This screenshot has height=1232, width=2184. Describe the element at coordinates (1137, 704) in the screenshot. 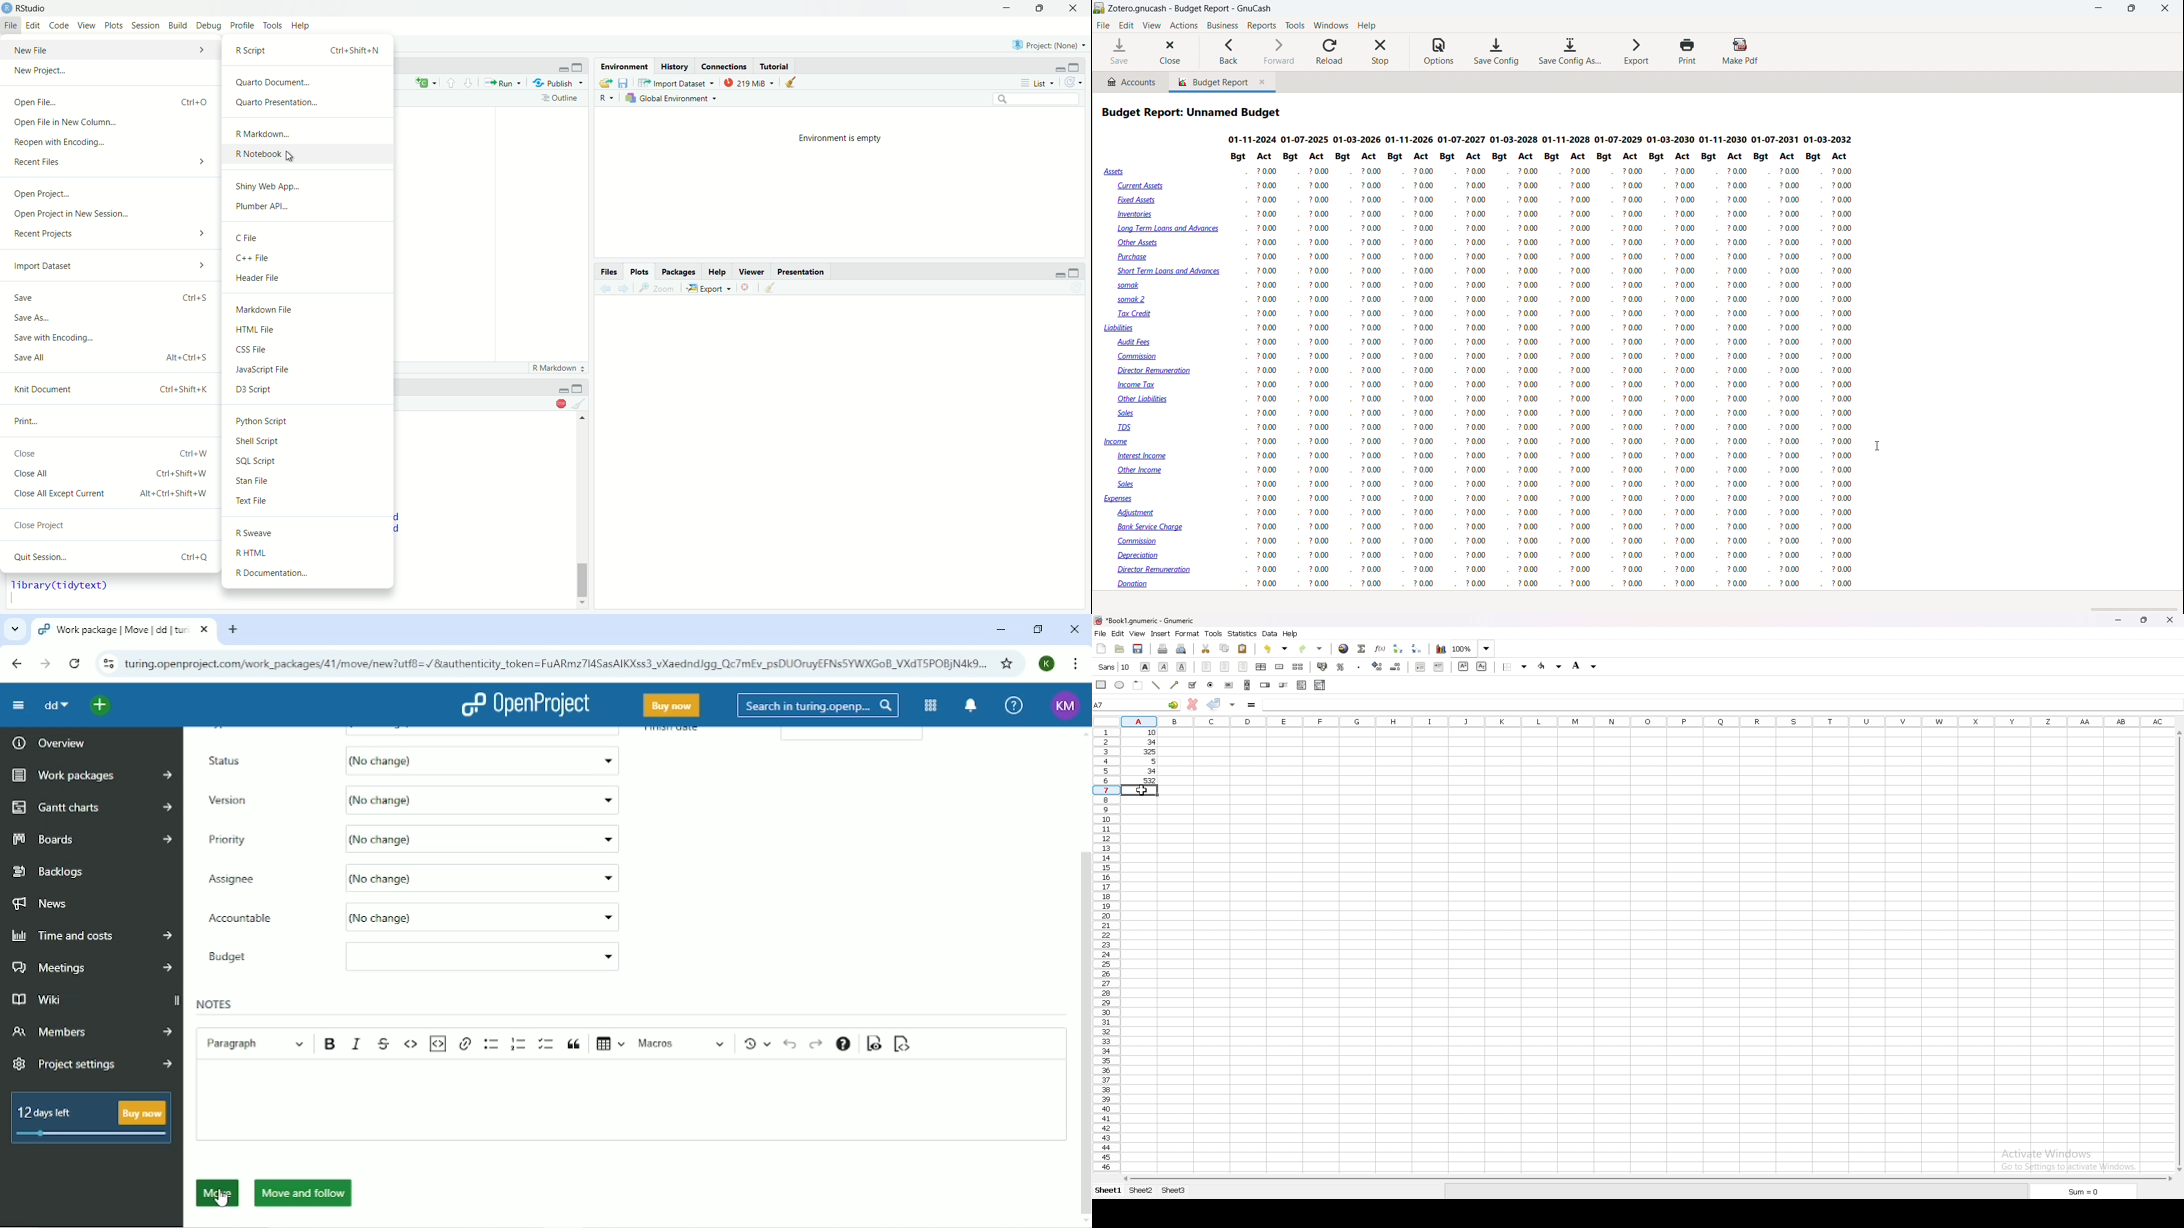

I see `A7` at that location.